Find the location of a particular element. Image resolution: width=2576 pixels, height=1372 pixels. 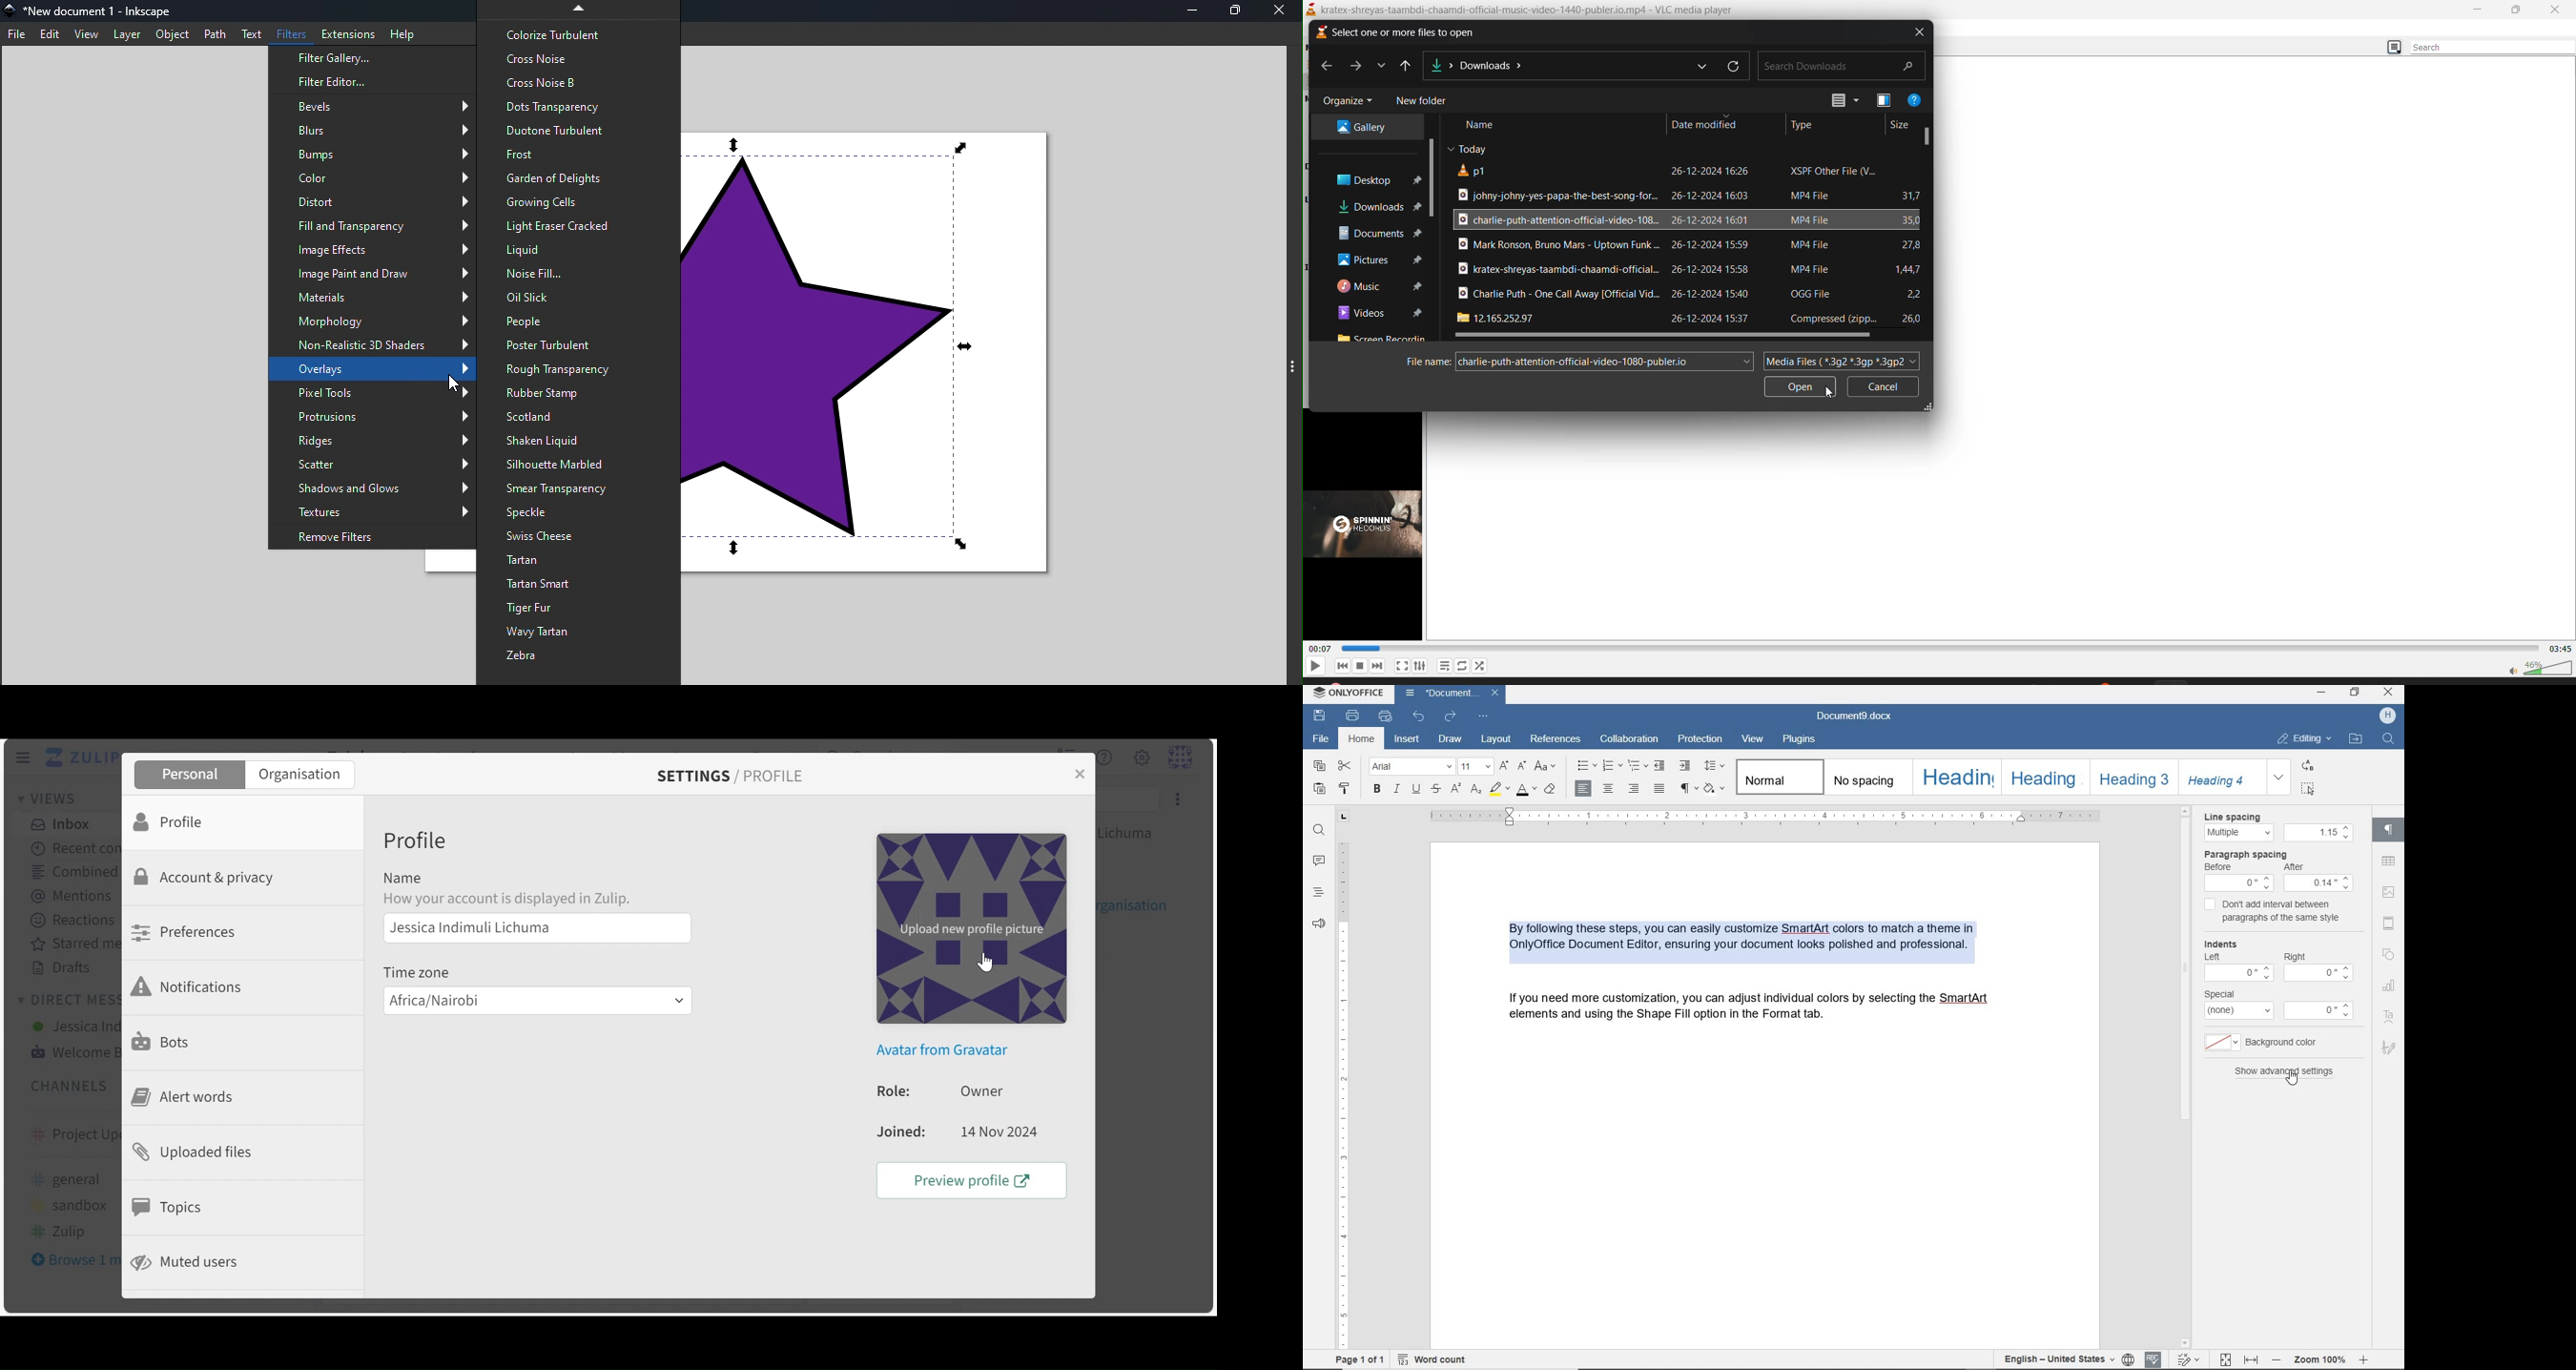

subscript is located at coordinates (1476, 790).